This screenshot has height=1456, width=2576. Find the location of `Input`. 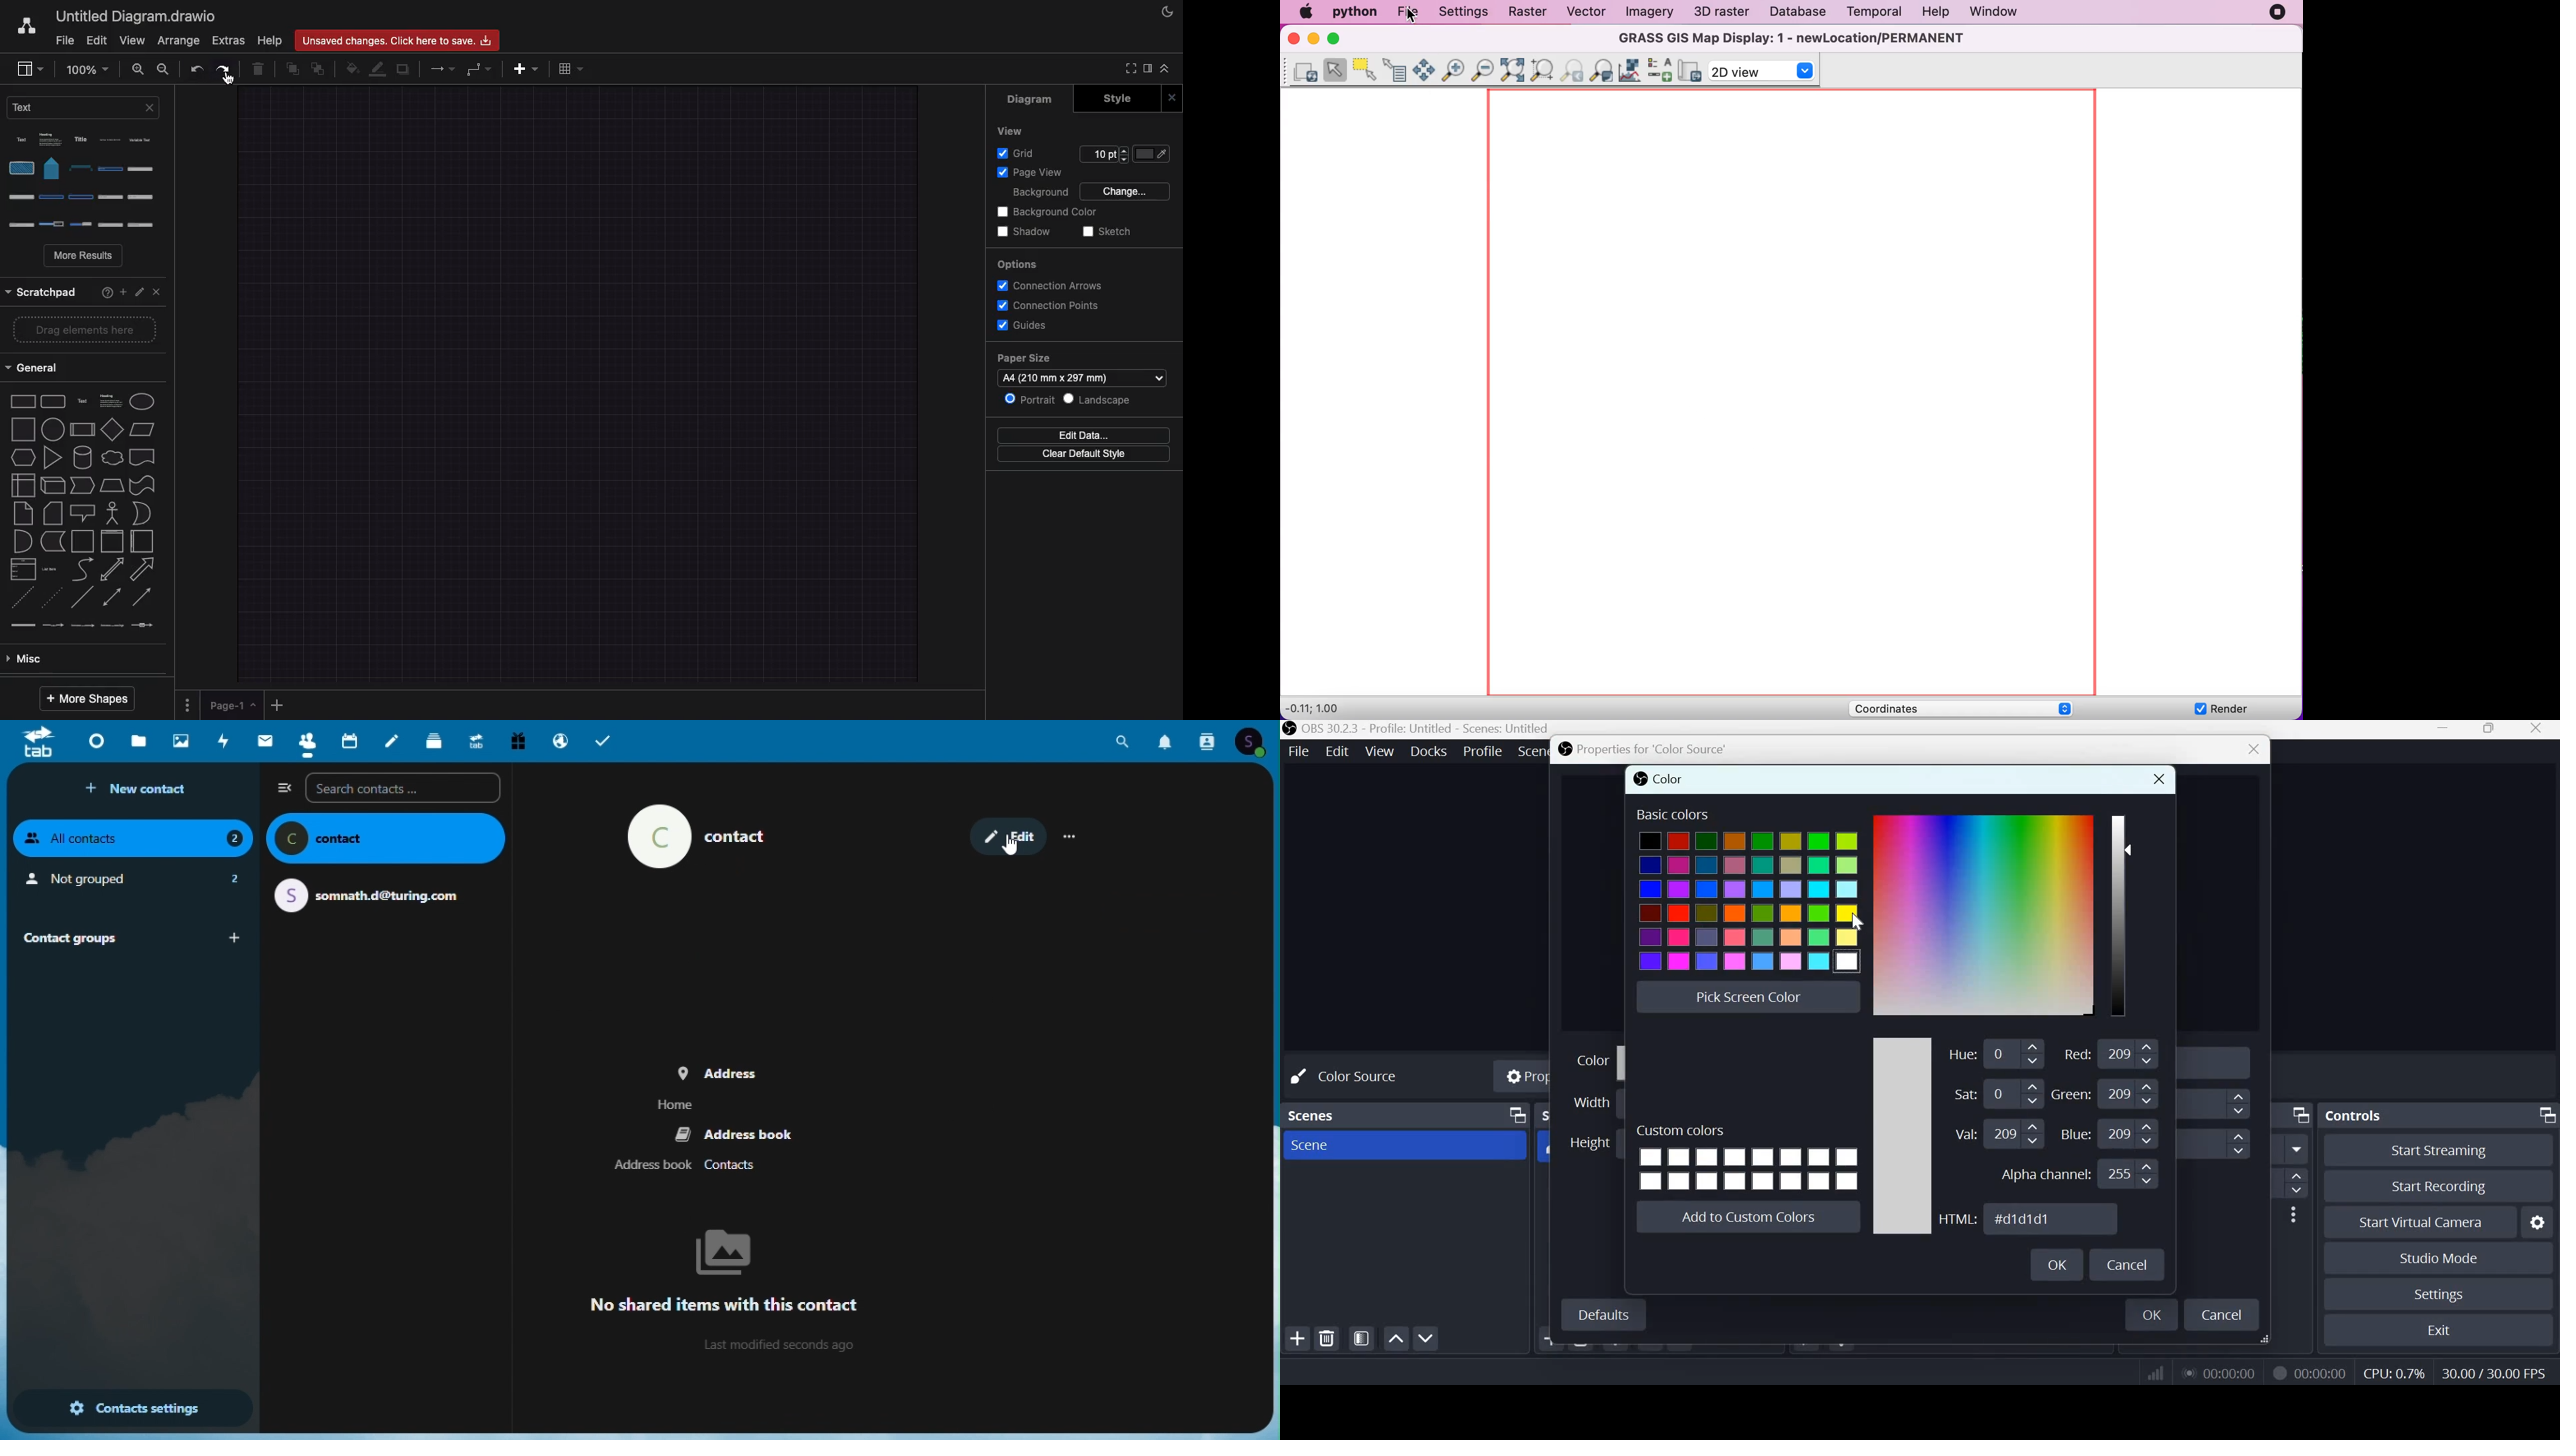

Input is located at coordinates (2129, 1054).